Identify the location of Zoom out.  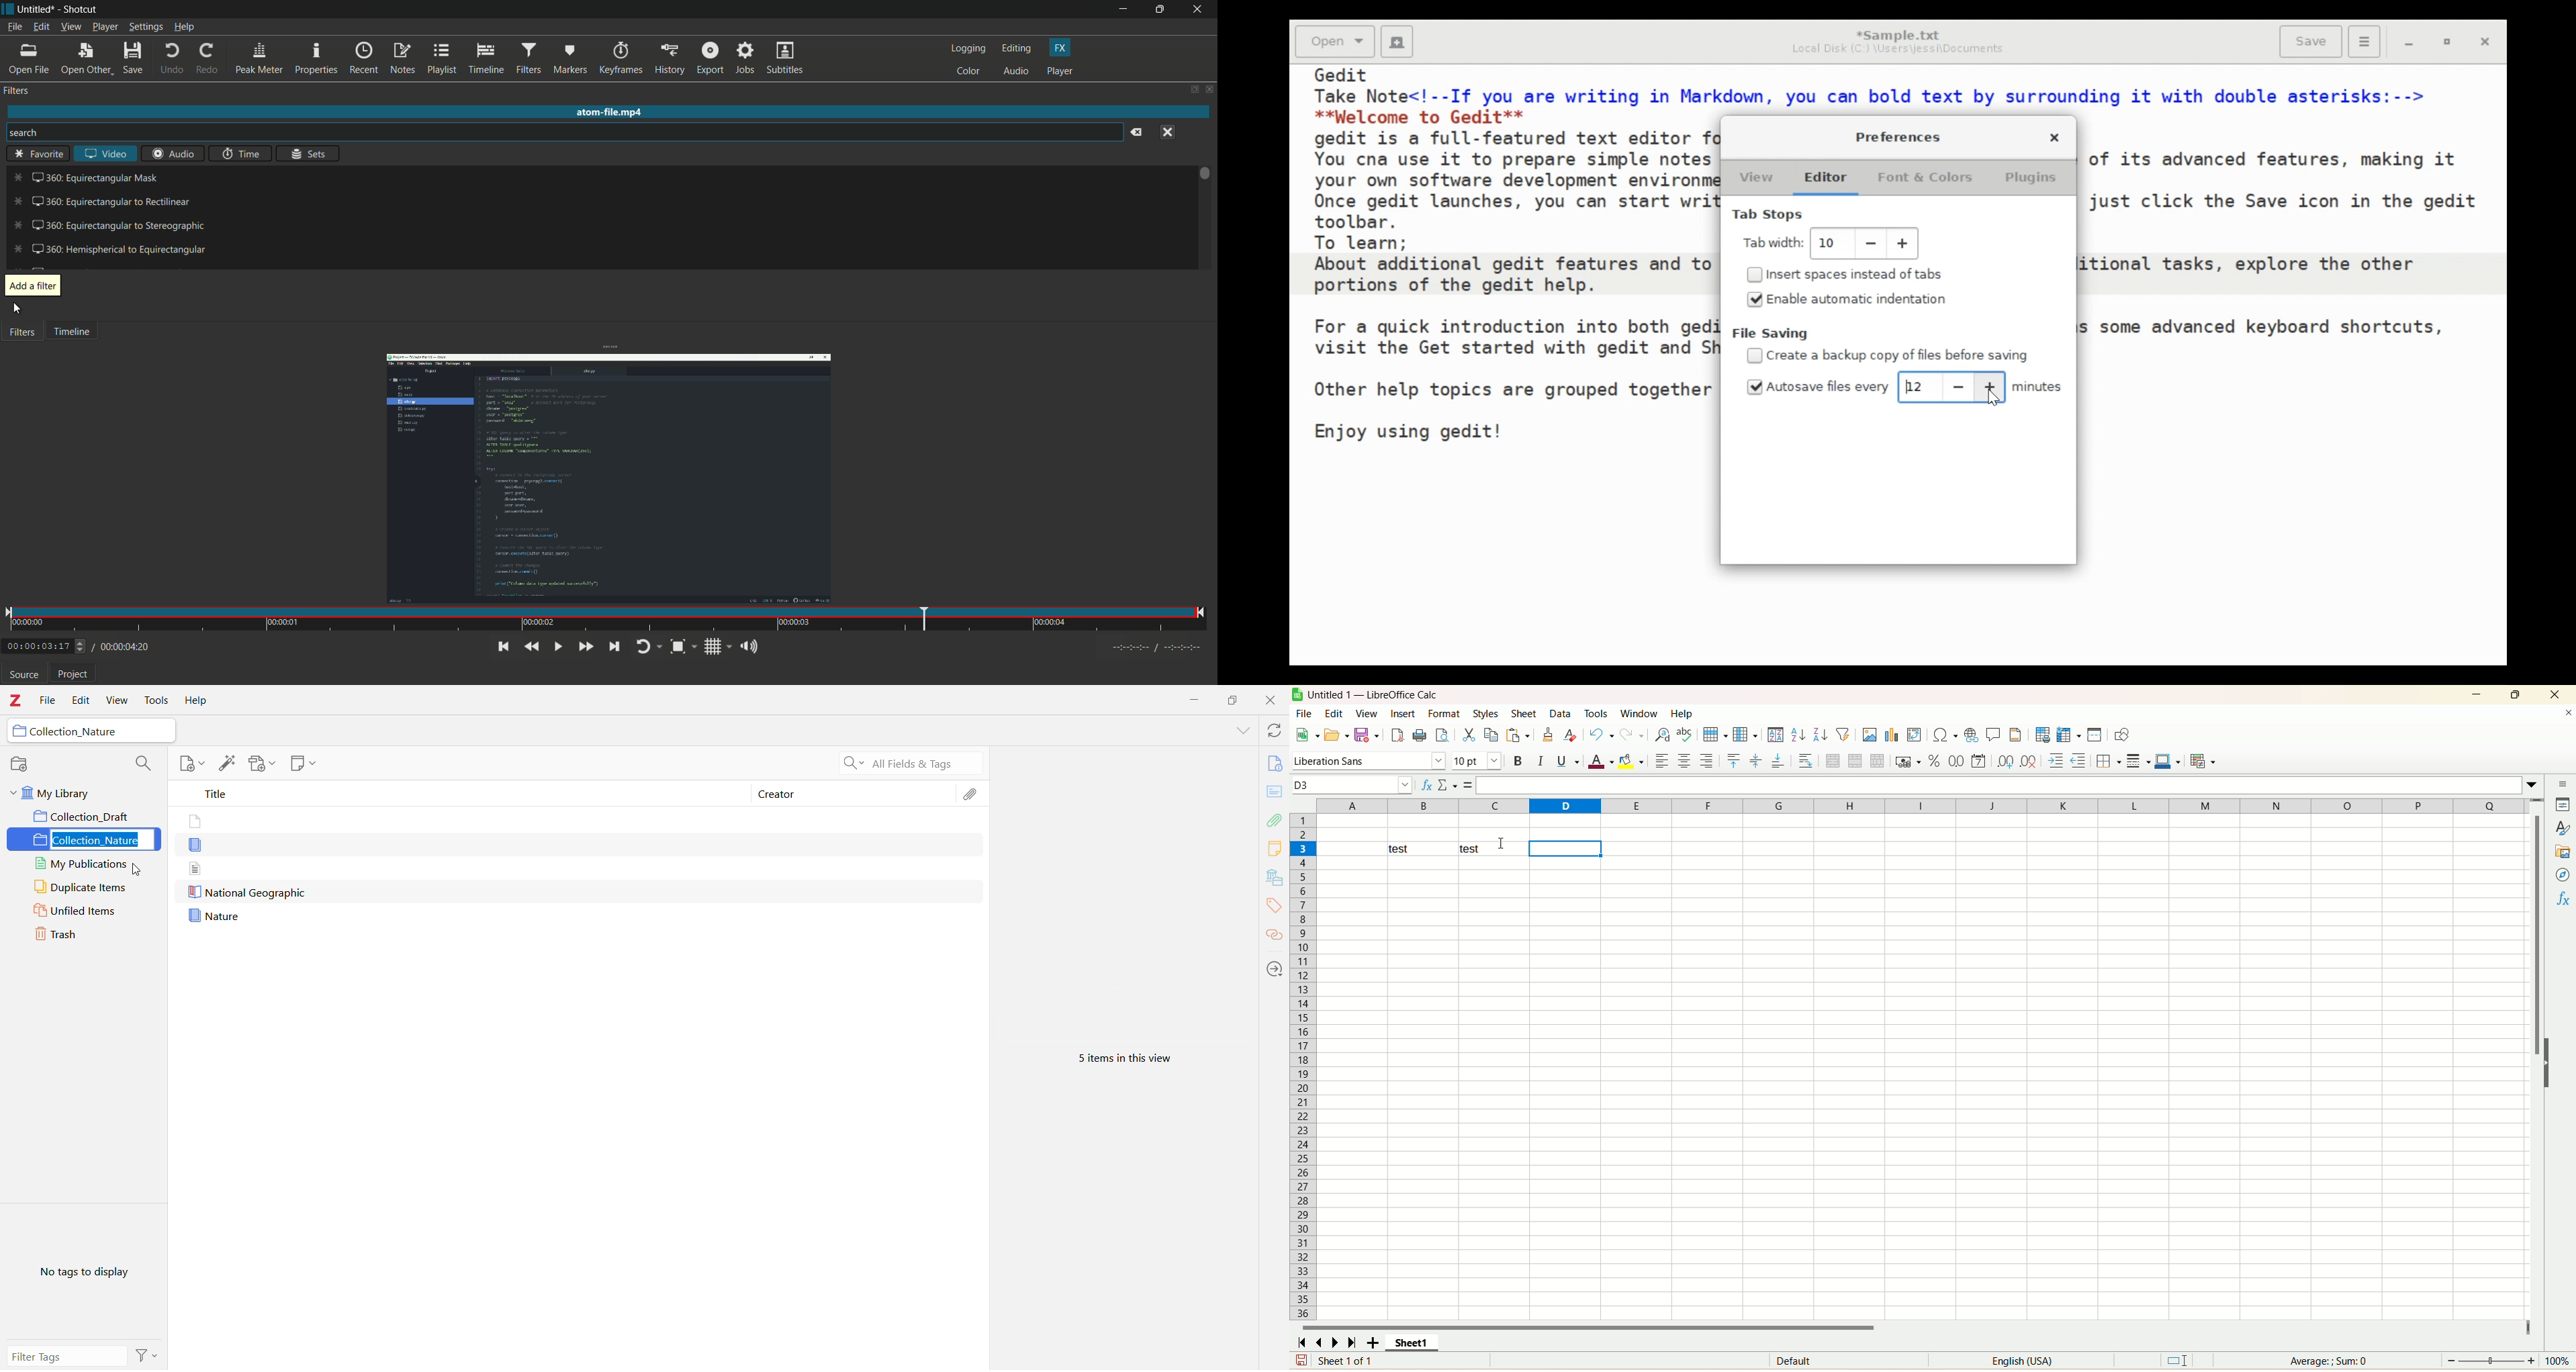
(2452, 1361).